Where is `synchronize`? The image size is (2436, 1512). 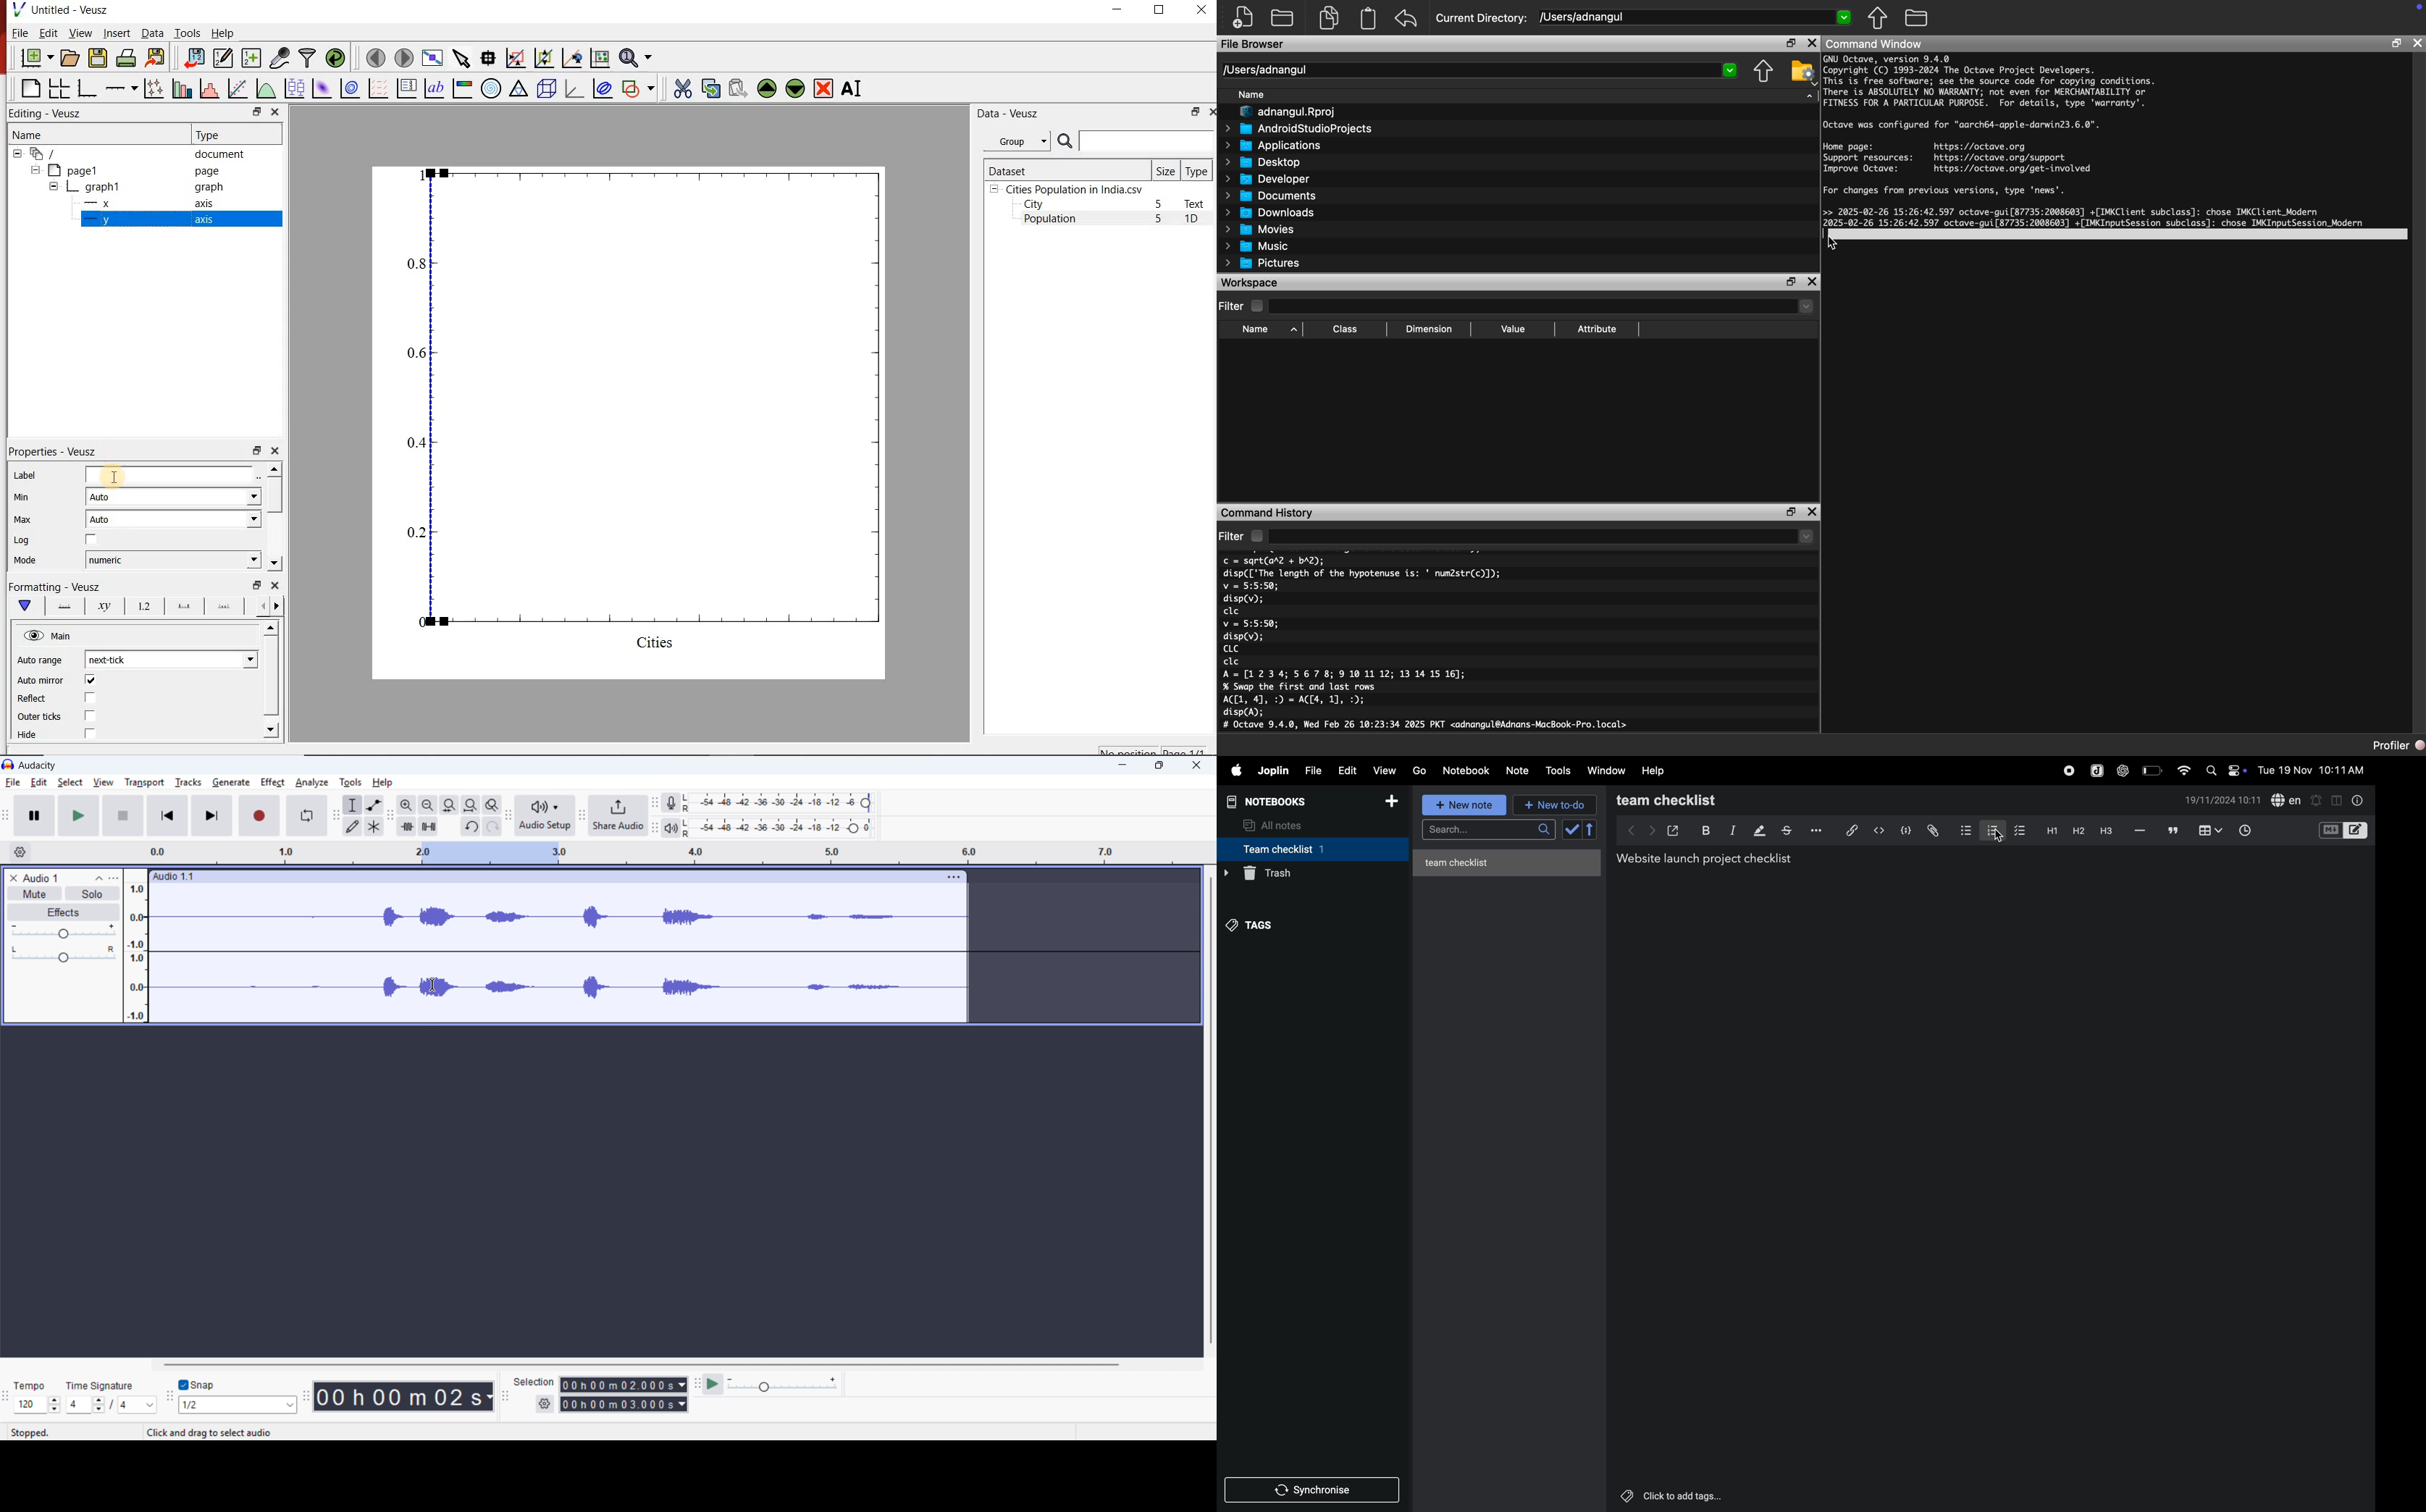
synchronize is located at coordinates (1314, 1489).